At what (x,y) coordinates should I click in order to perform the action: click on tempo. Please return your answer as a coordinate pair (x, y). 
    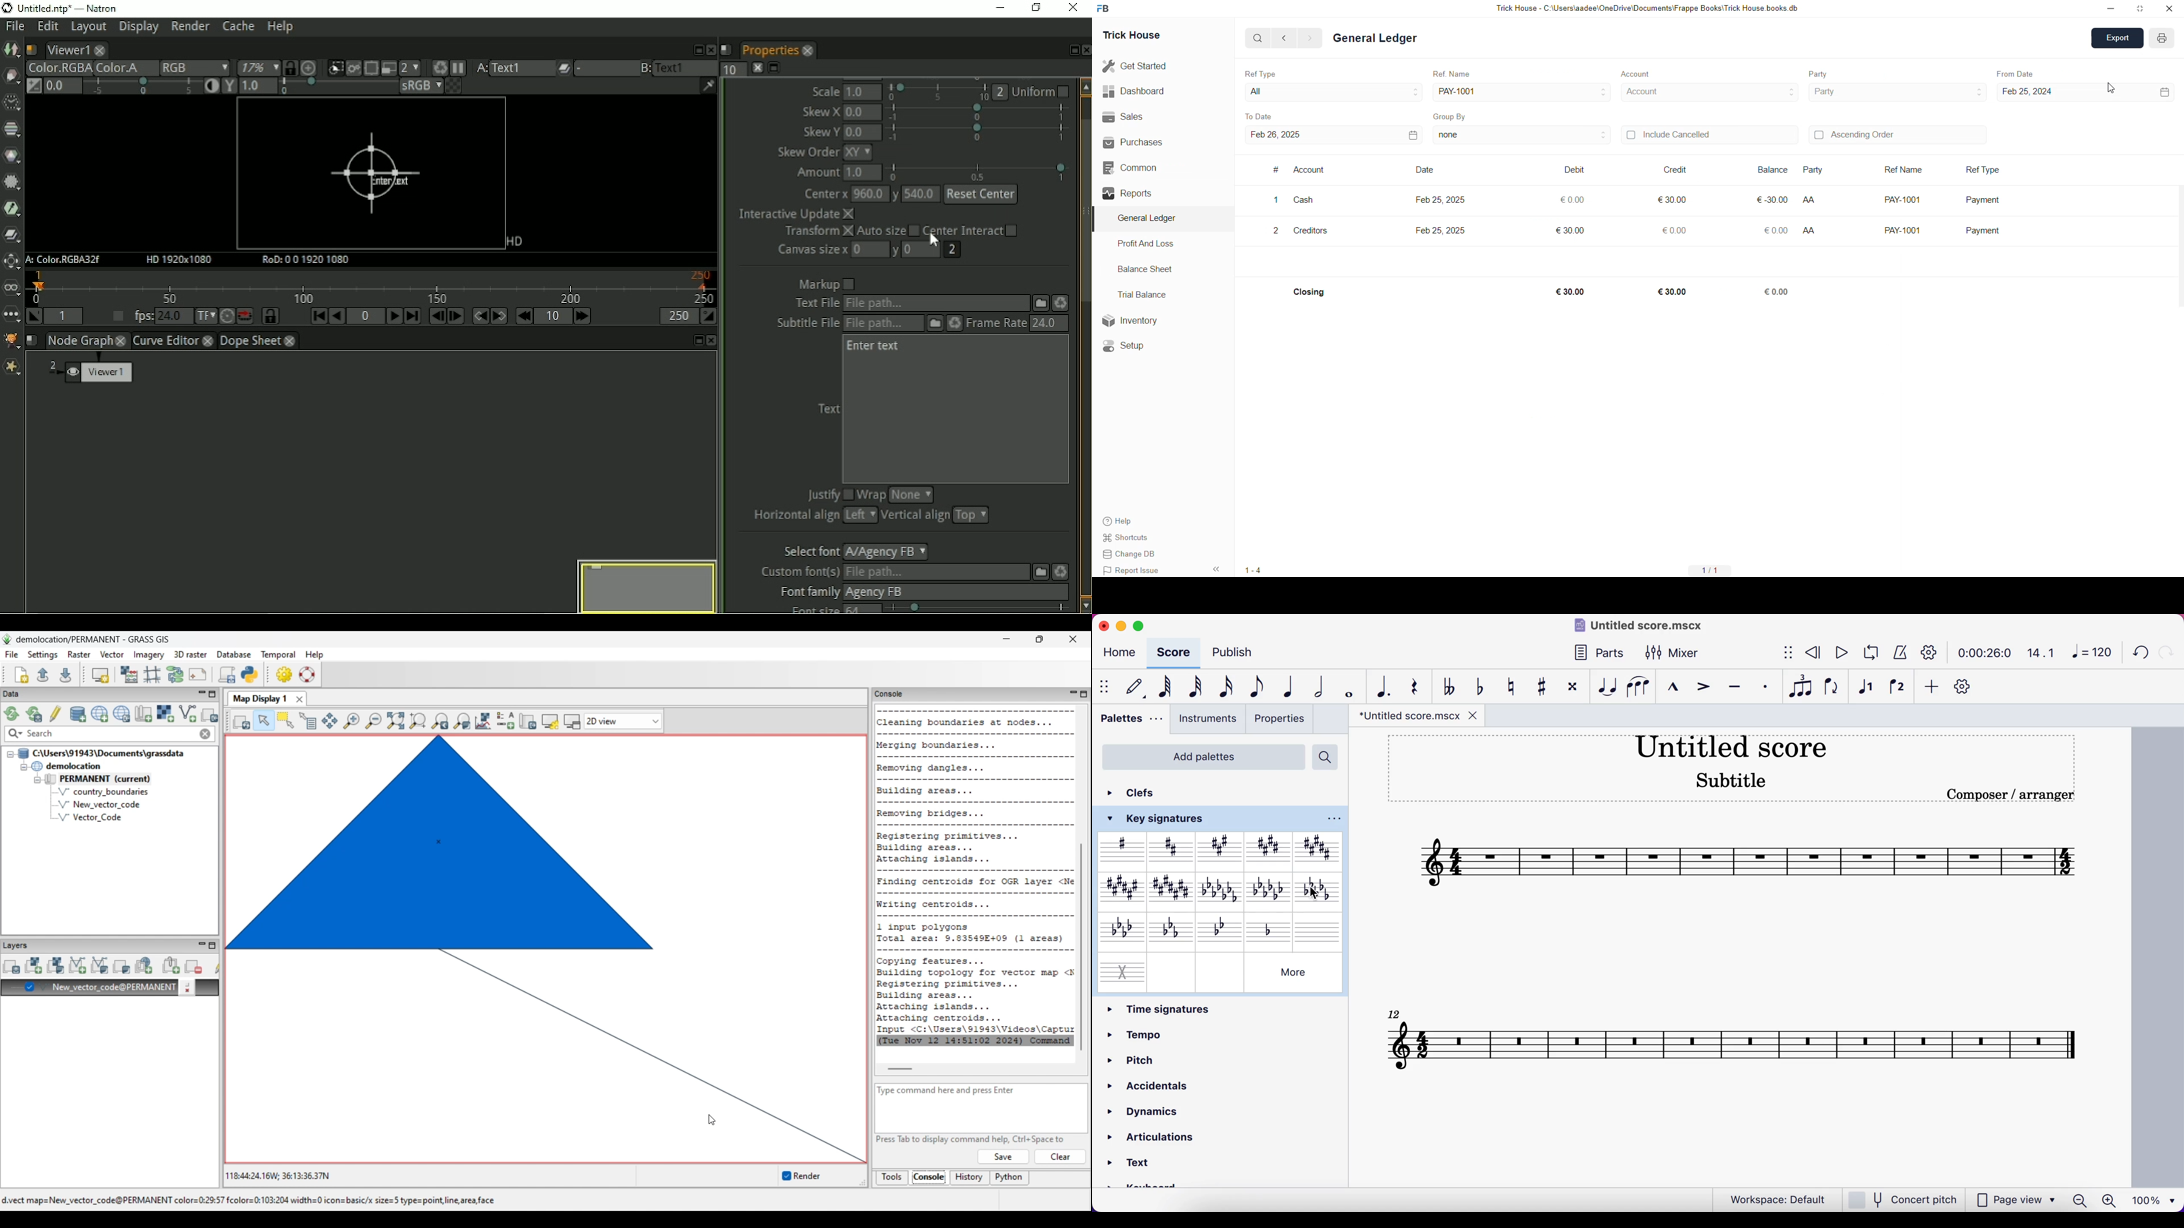
    Looking at the image, I should click on (1172, 1034).